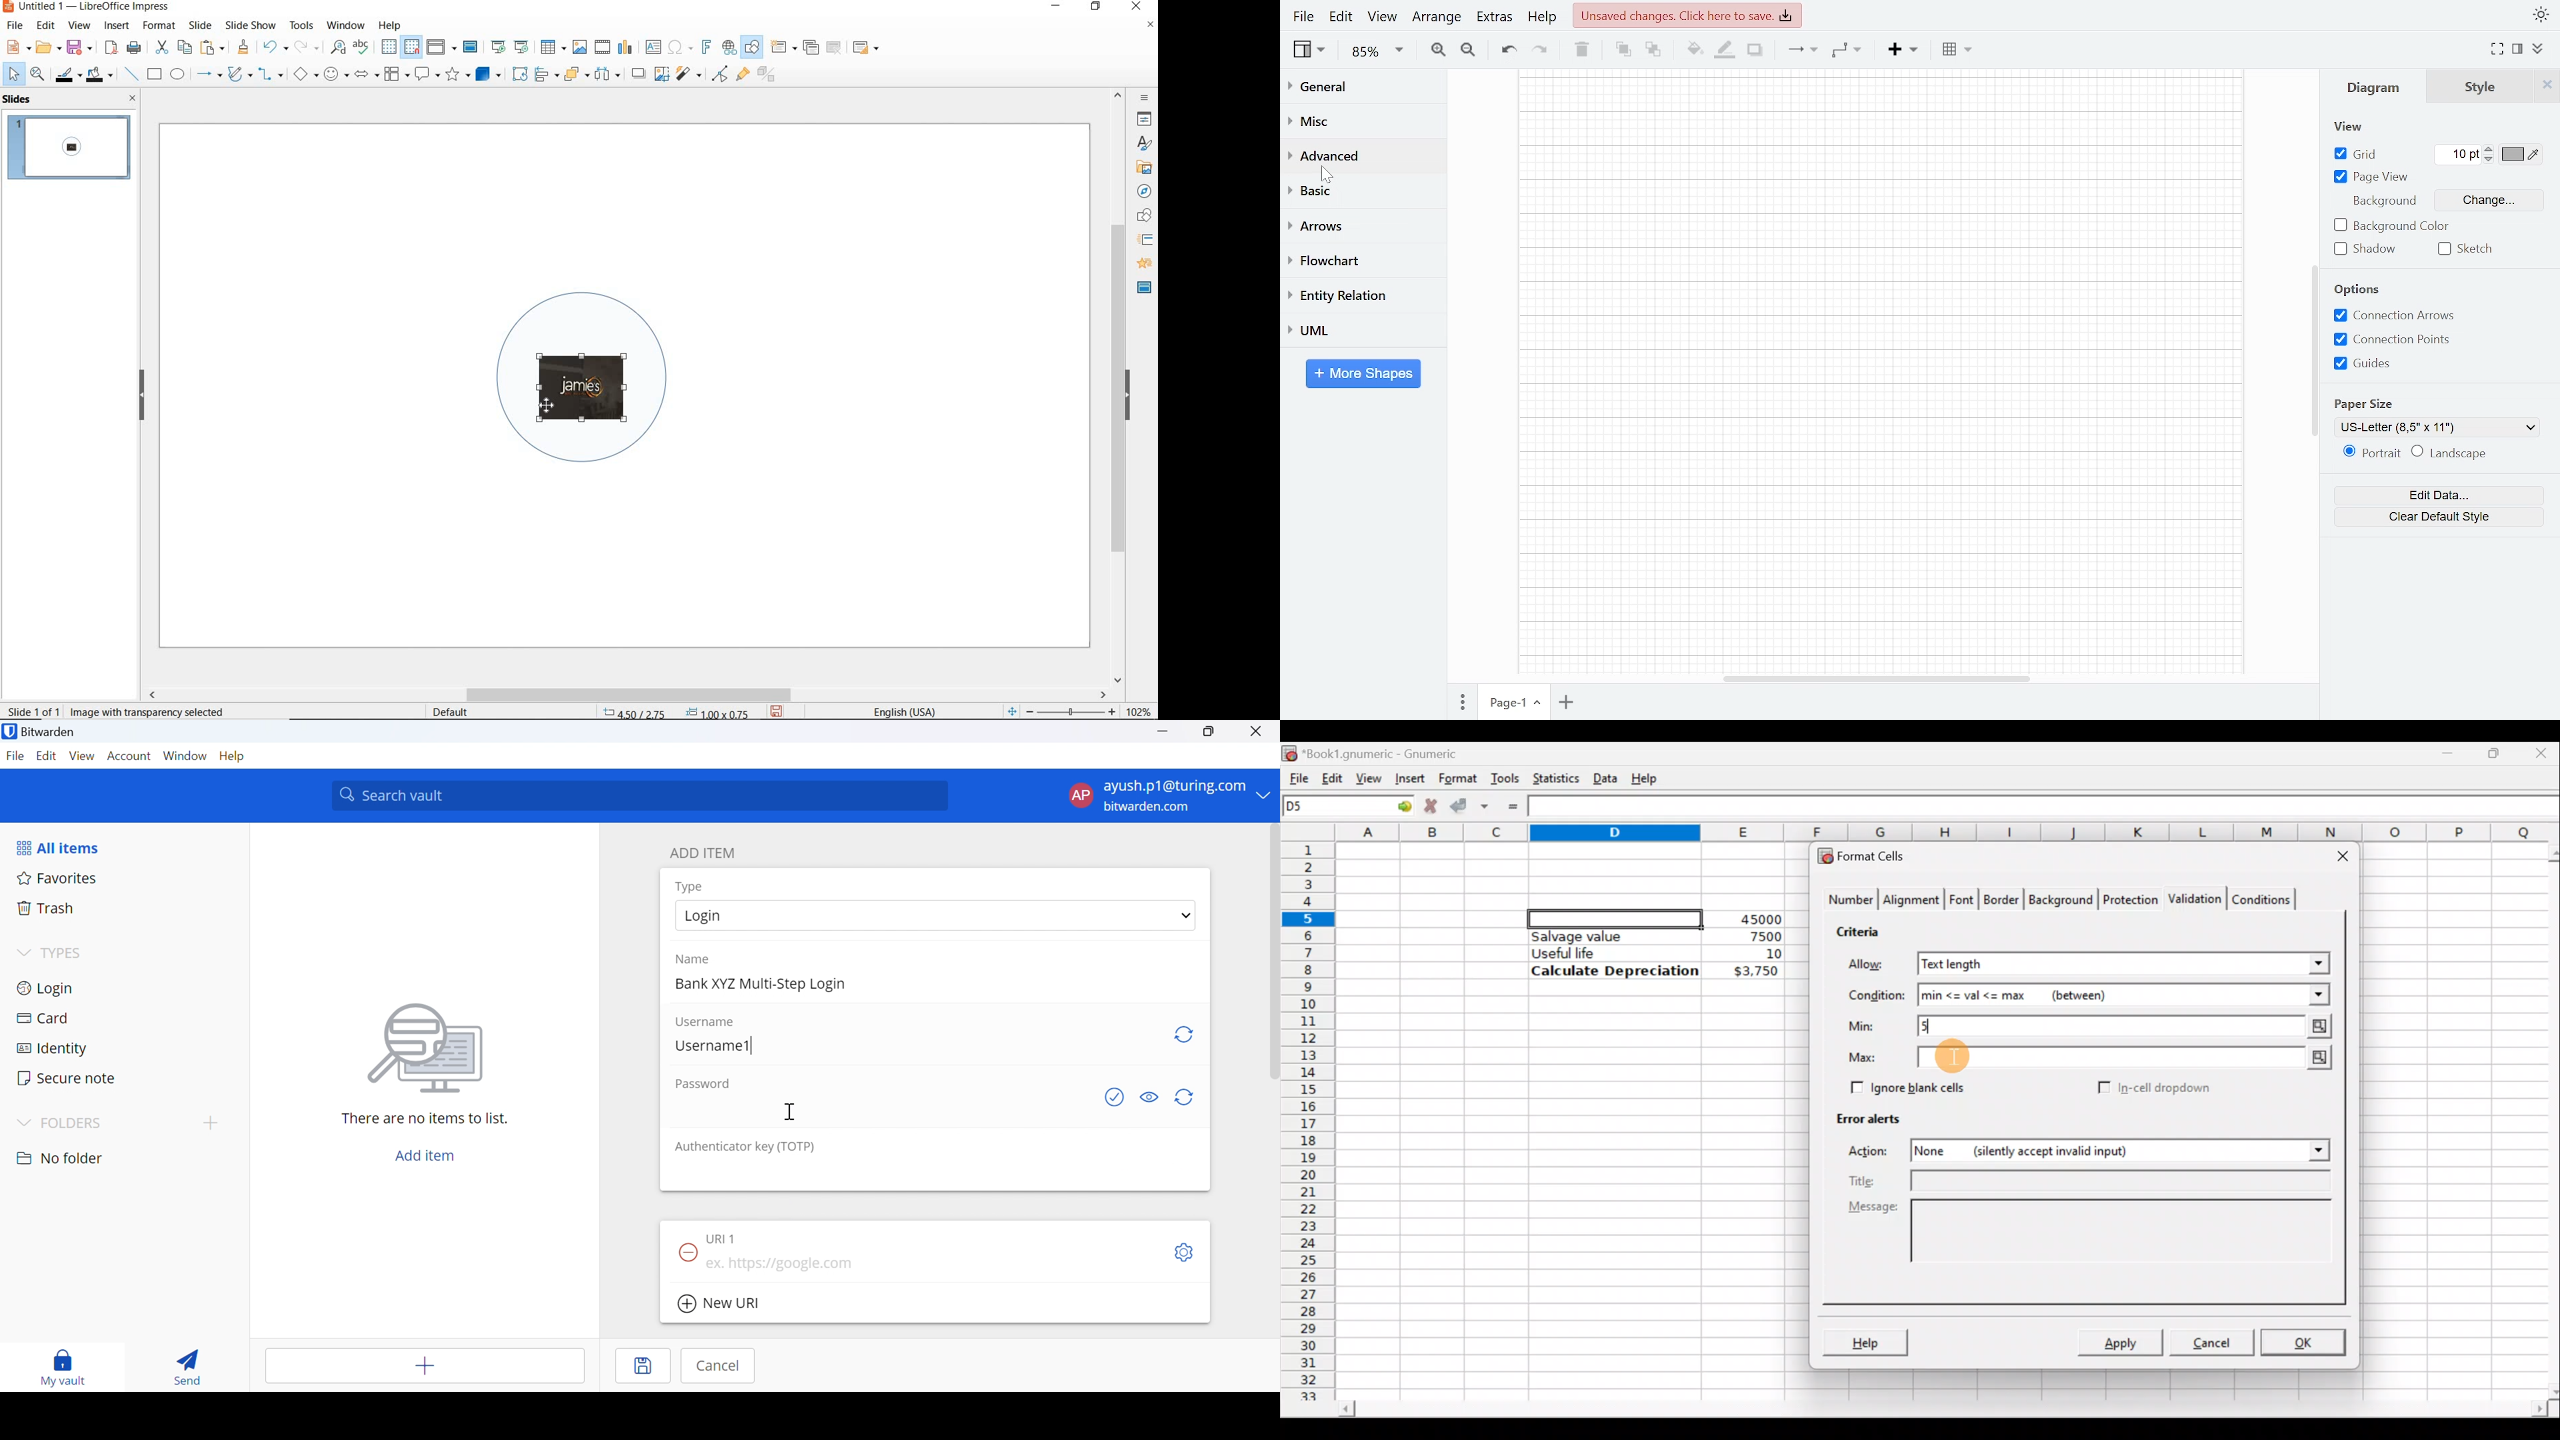 This screenshot has width=2576, height=1456. Describe the element at coordinates (81, 755) in the screenshot. I see `View` at that location.